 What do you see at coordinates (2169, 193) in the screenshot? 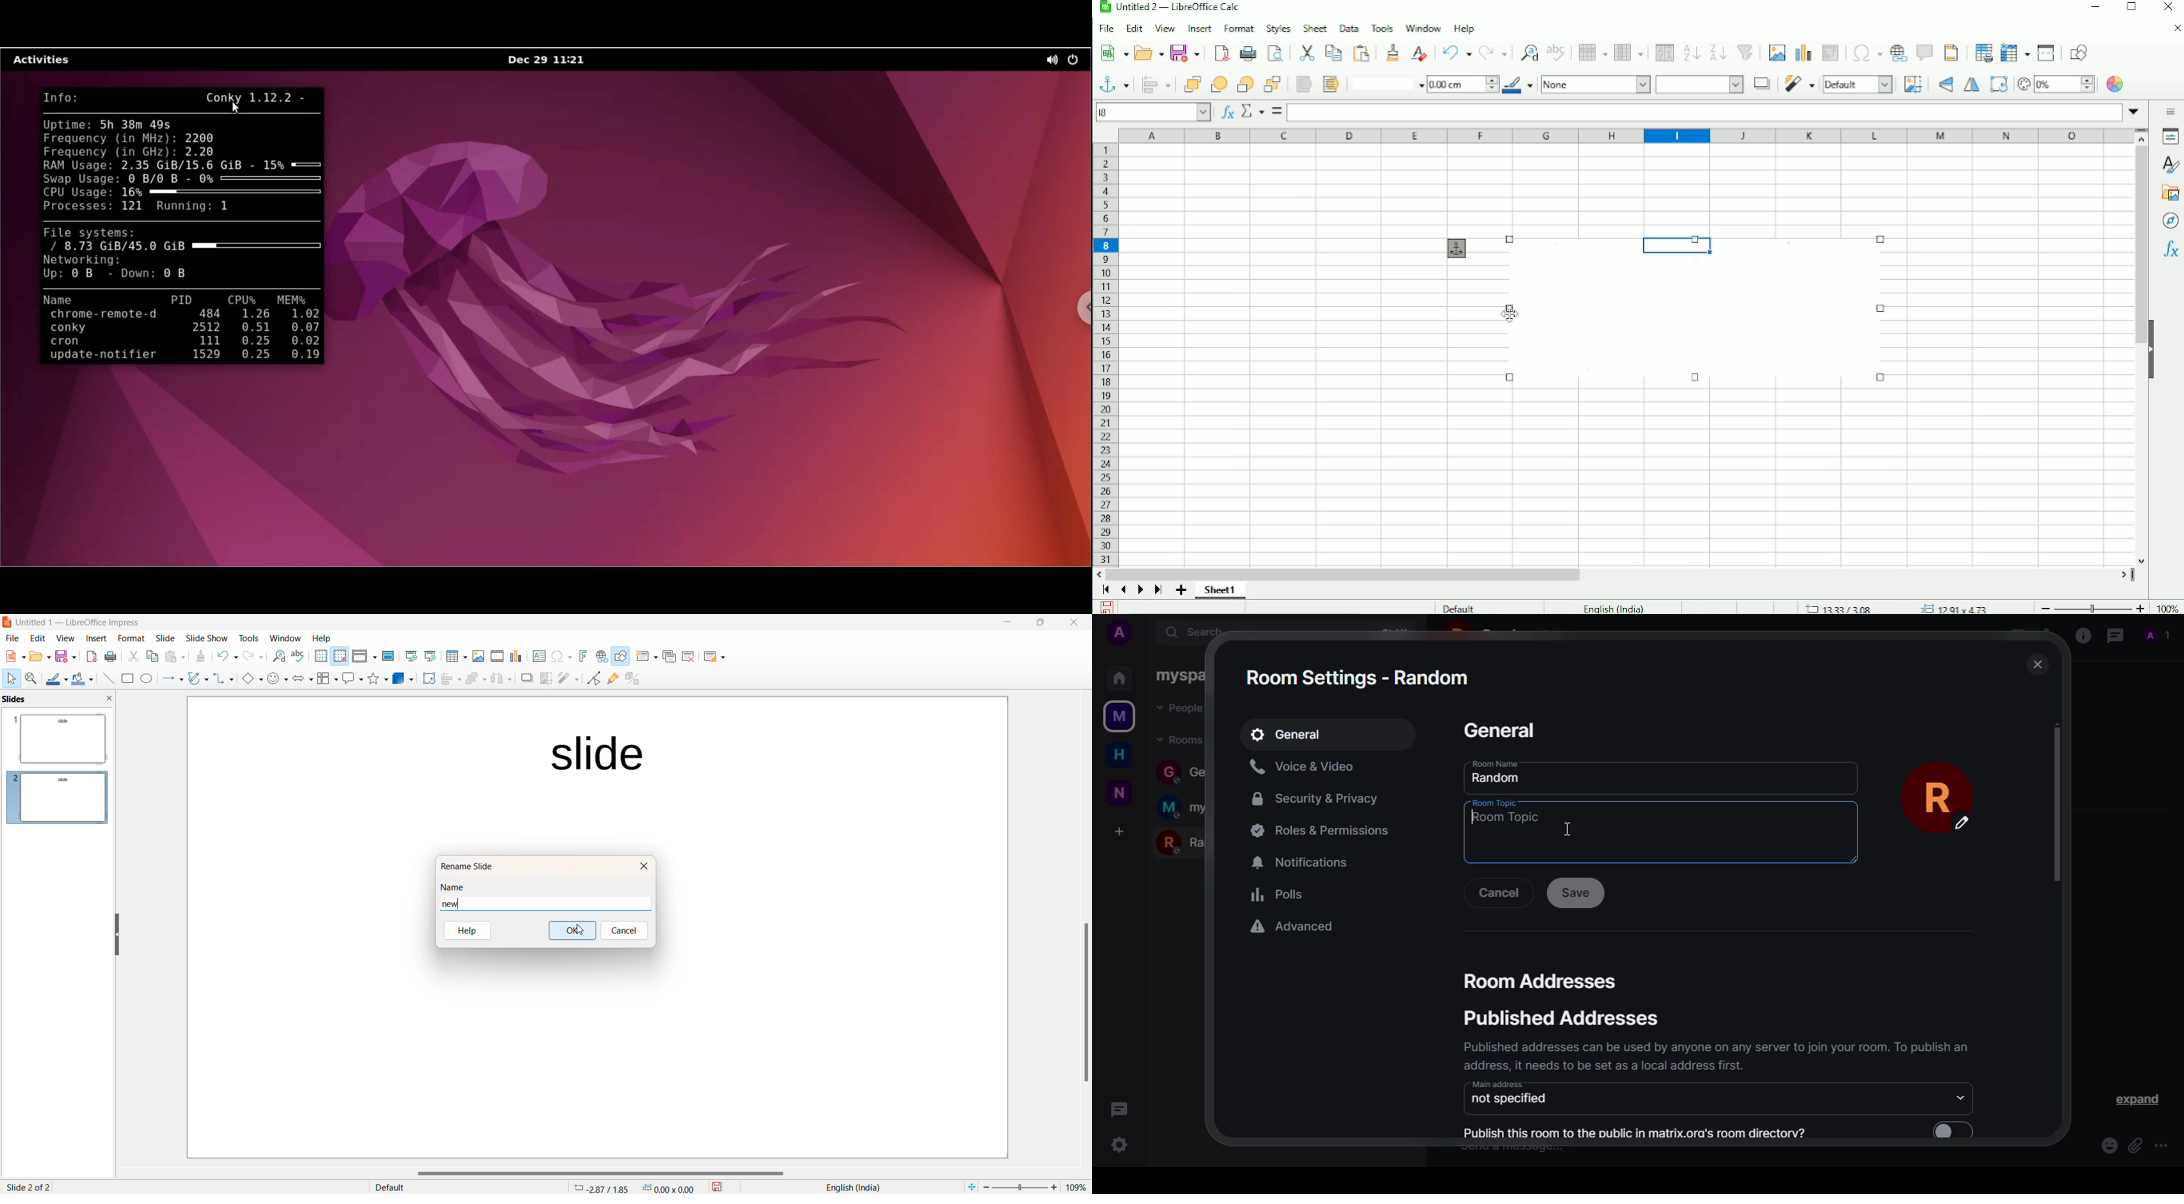
I see `Gallery` at bounding box center [2169, 193].